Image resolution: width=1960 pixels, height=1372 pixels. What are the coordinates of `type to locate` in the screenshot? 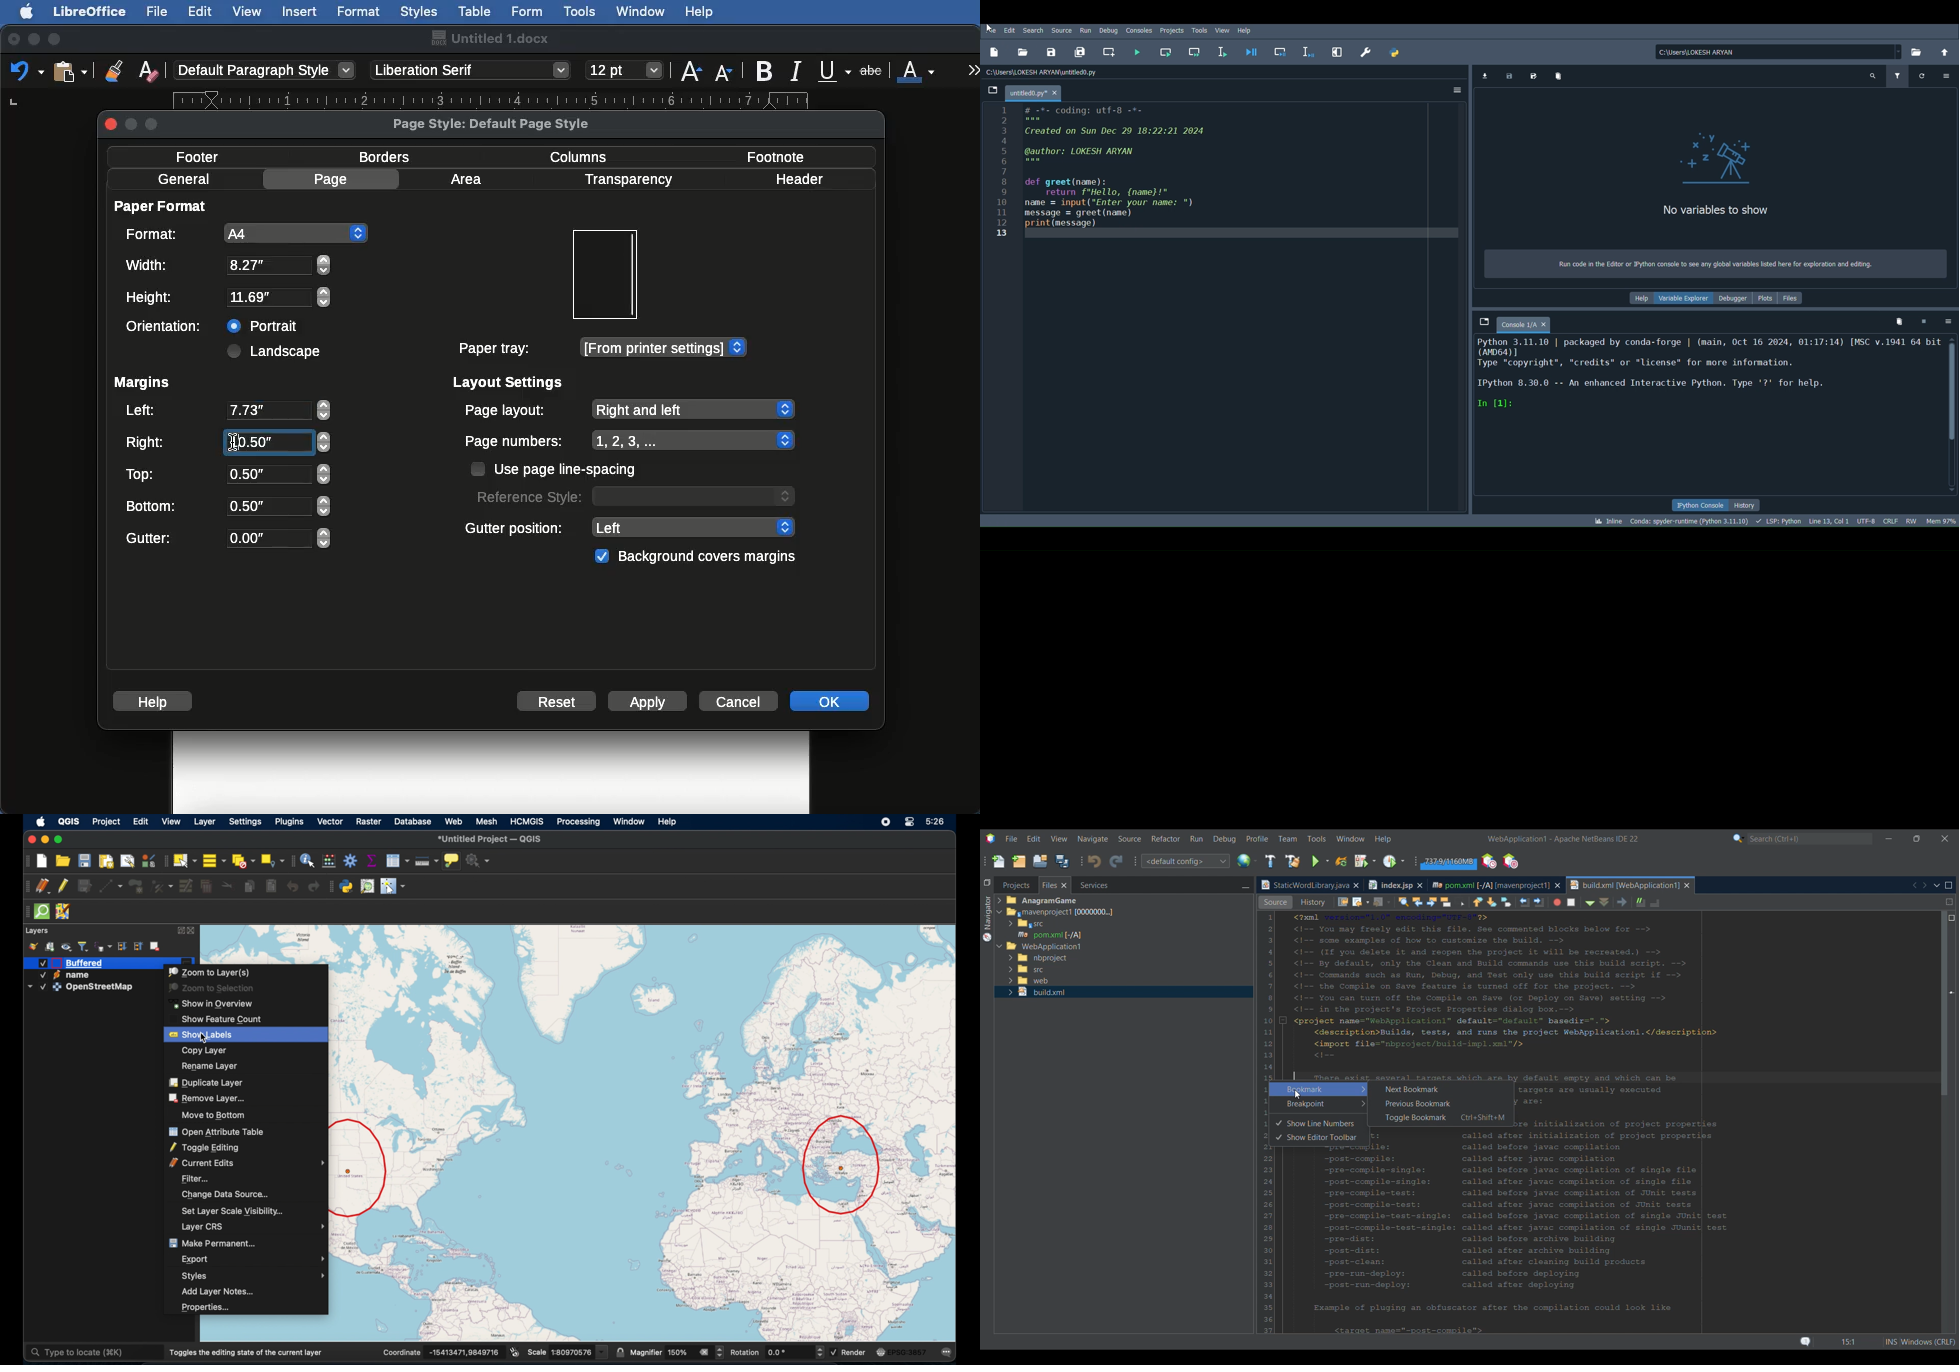 It's located at (94, 1354).